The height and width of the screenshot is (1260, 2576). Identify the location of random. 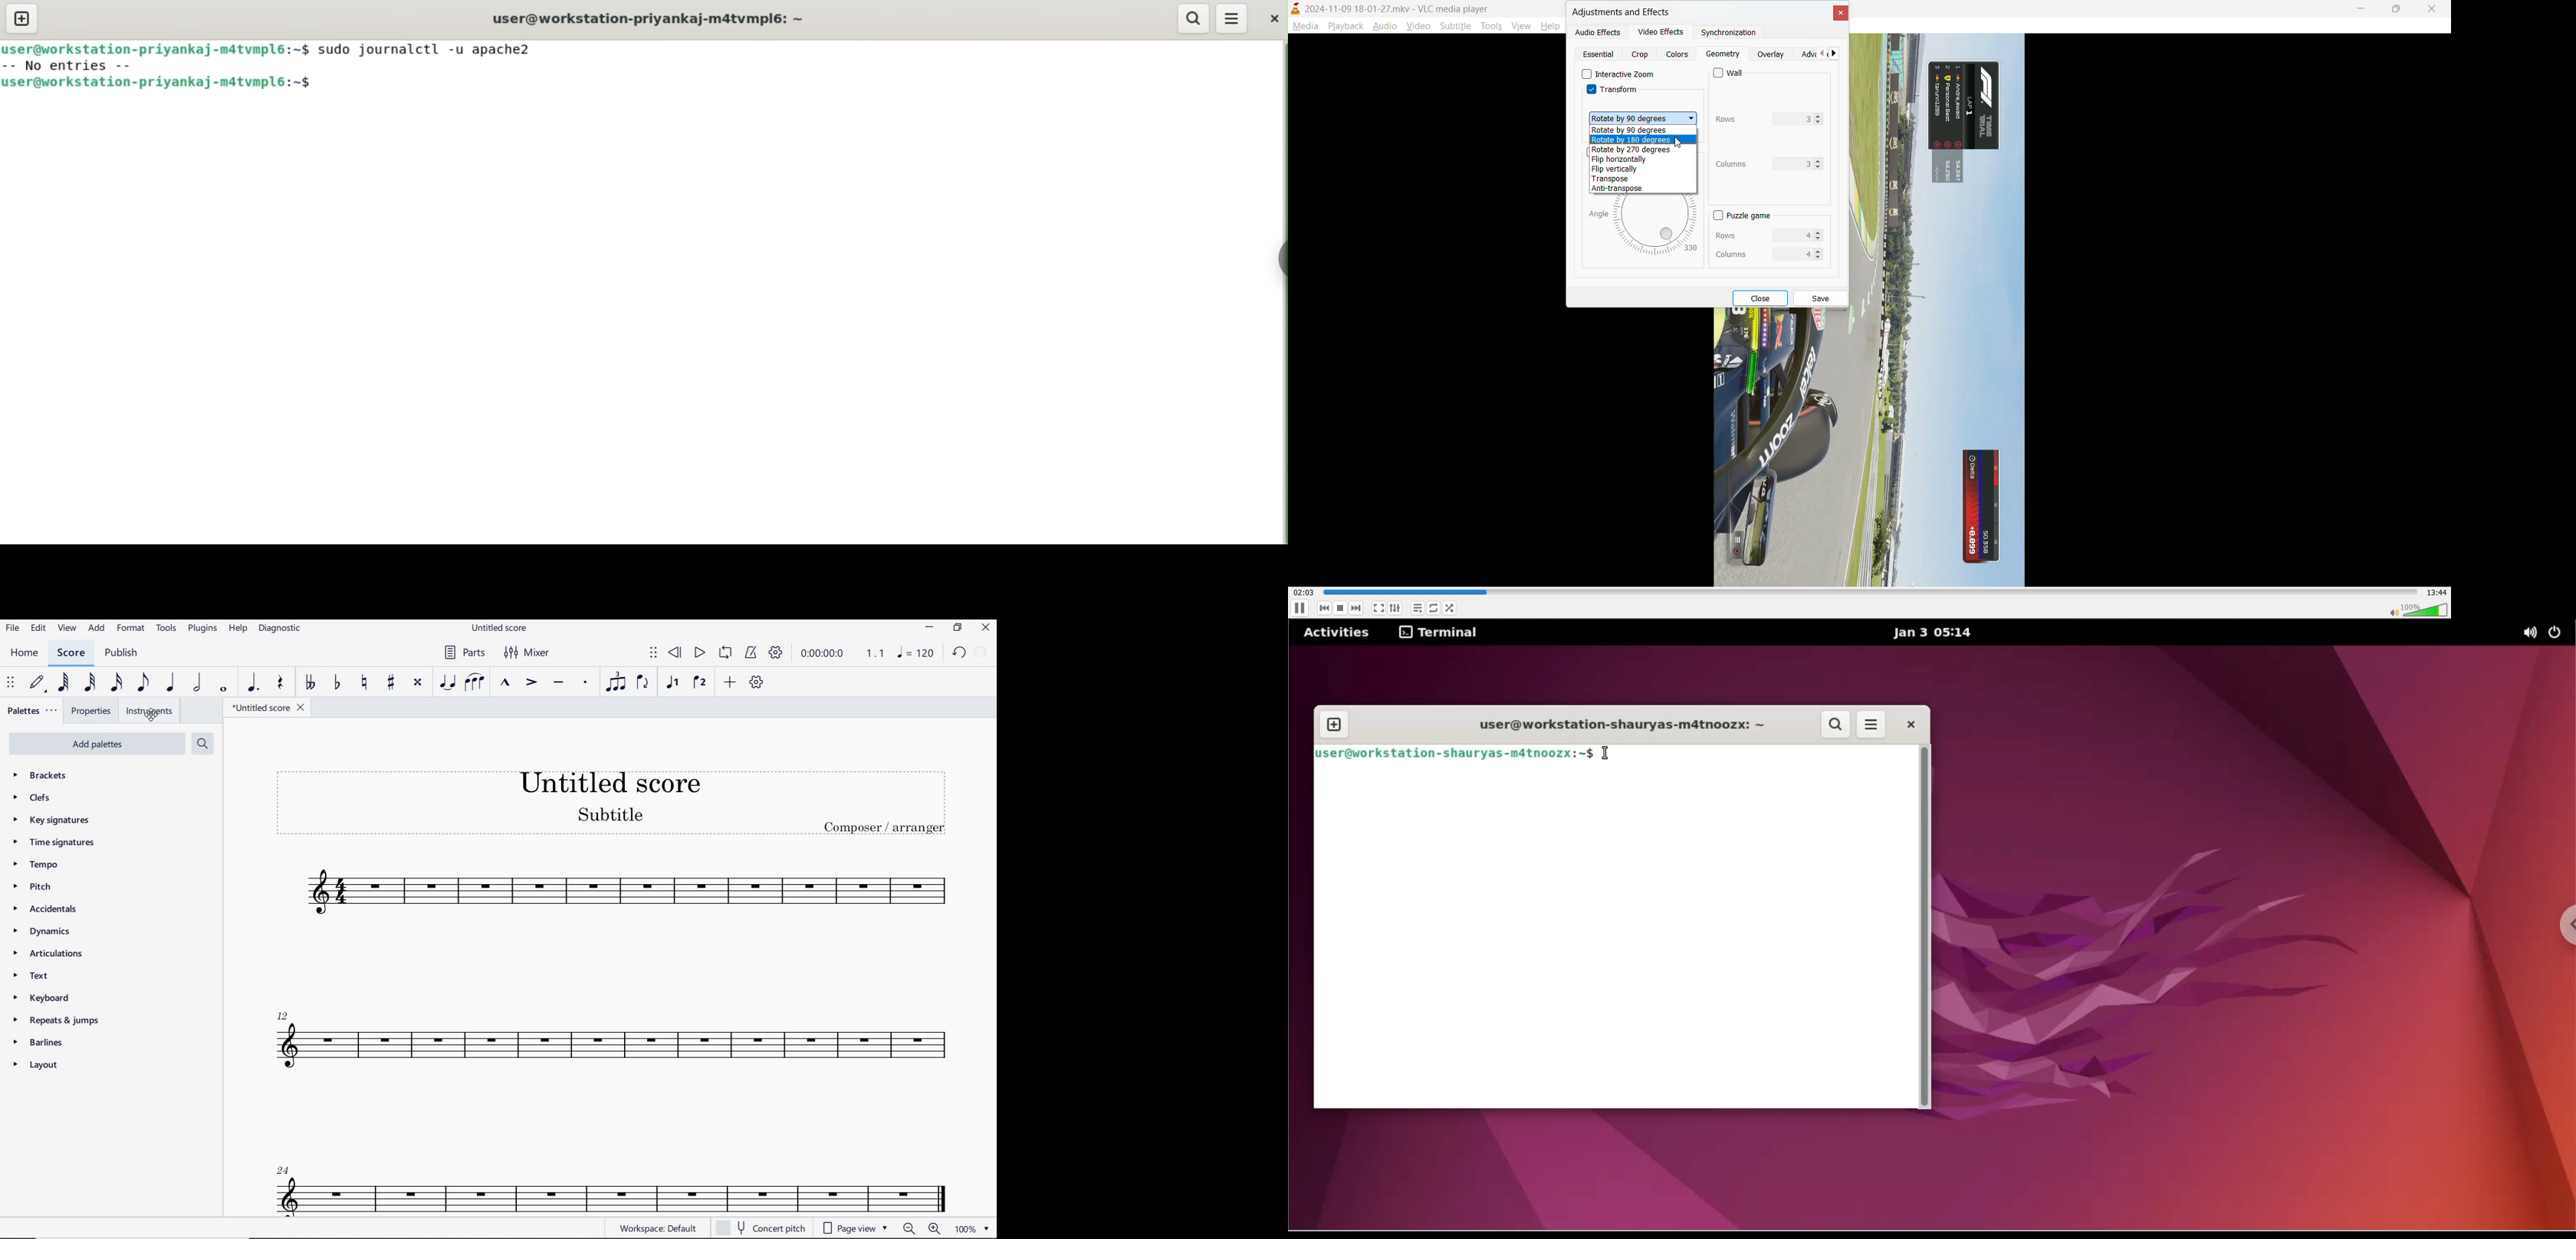
(1450, 607).